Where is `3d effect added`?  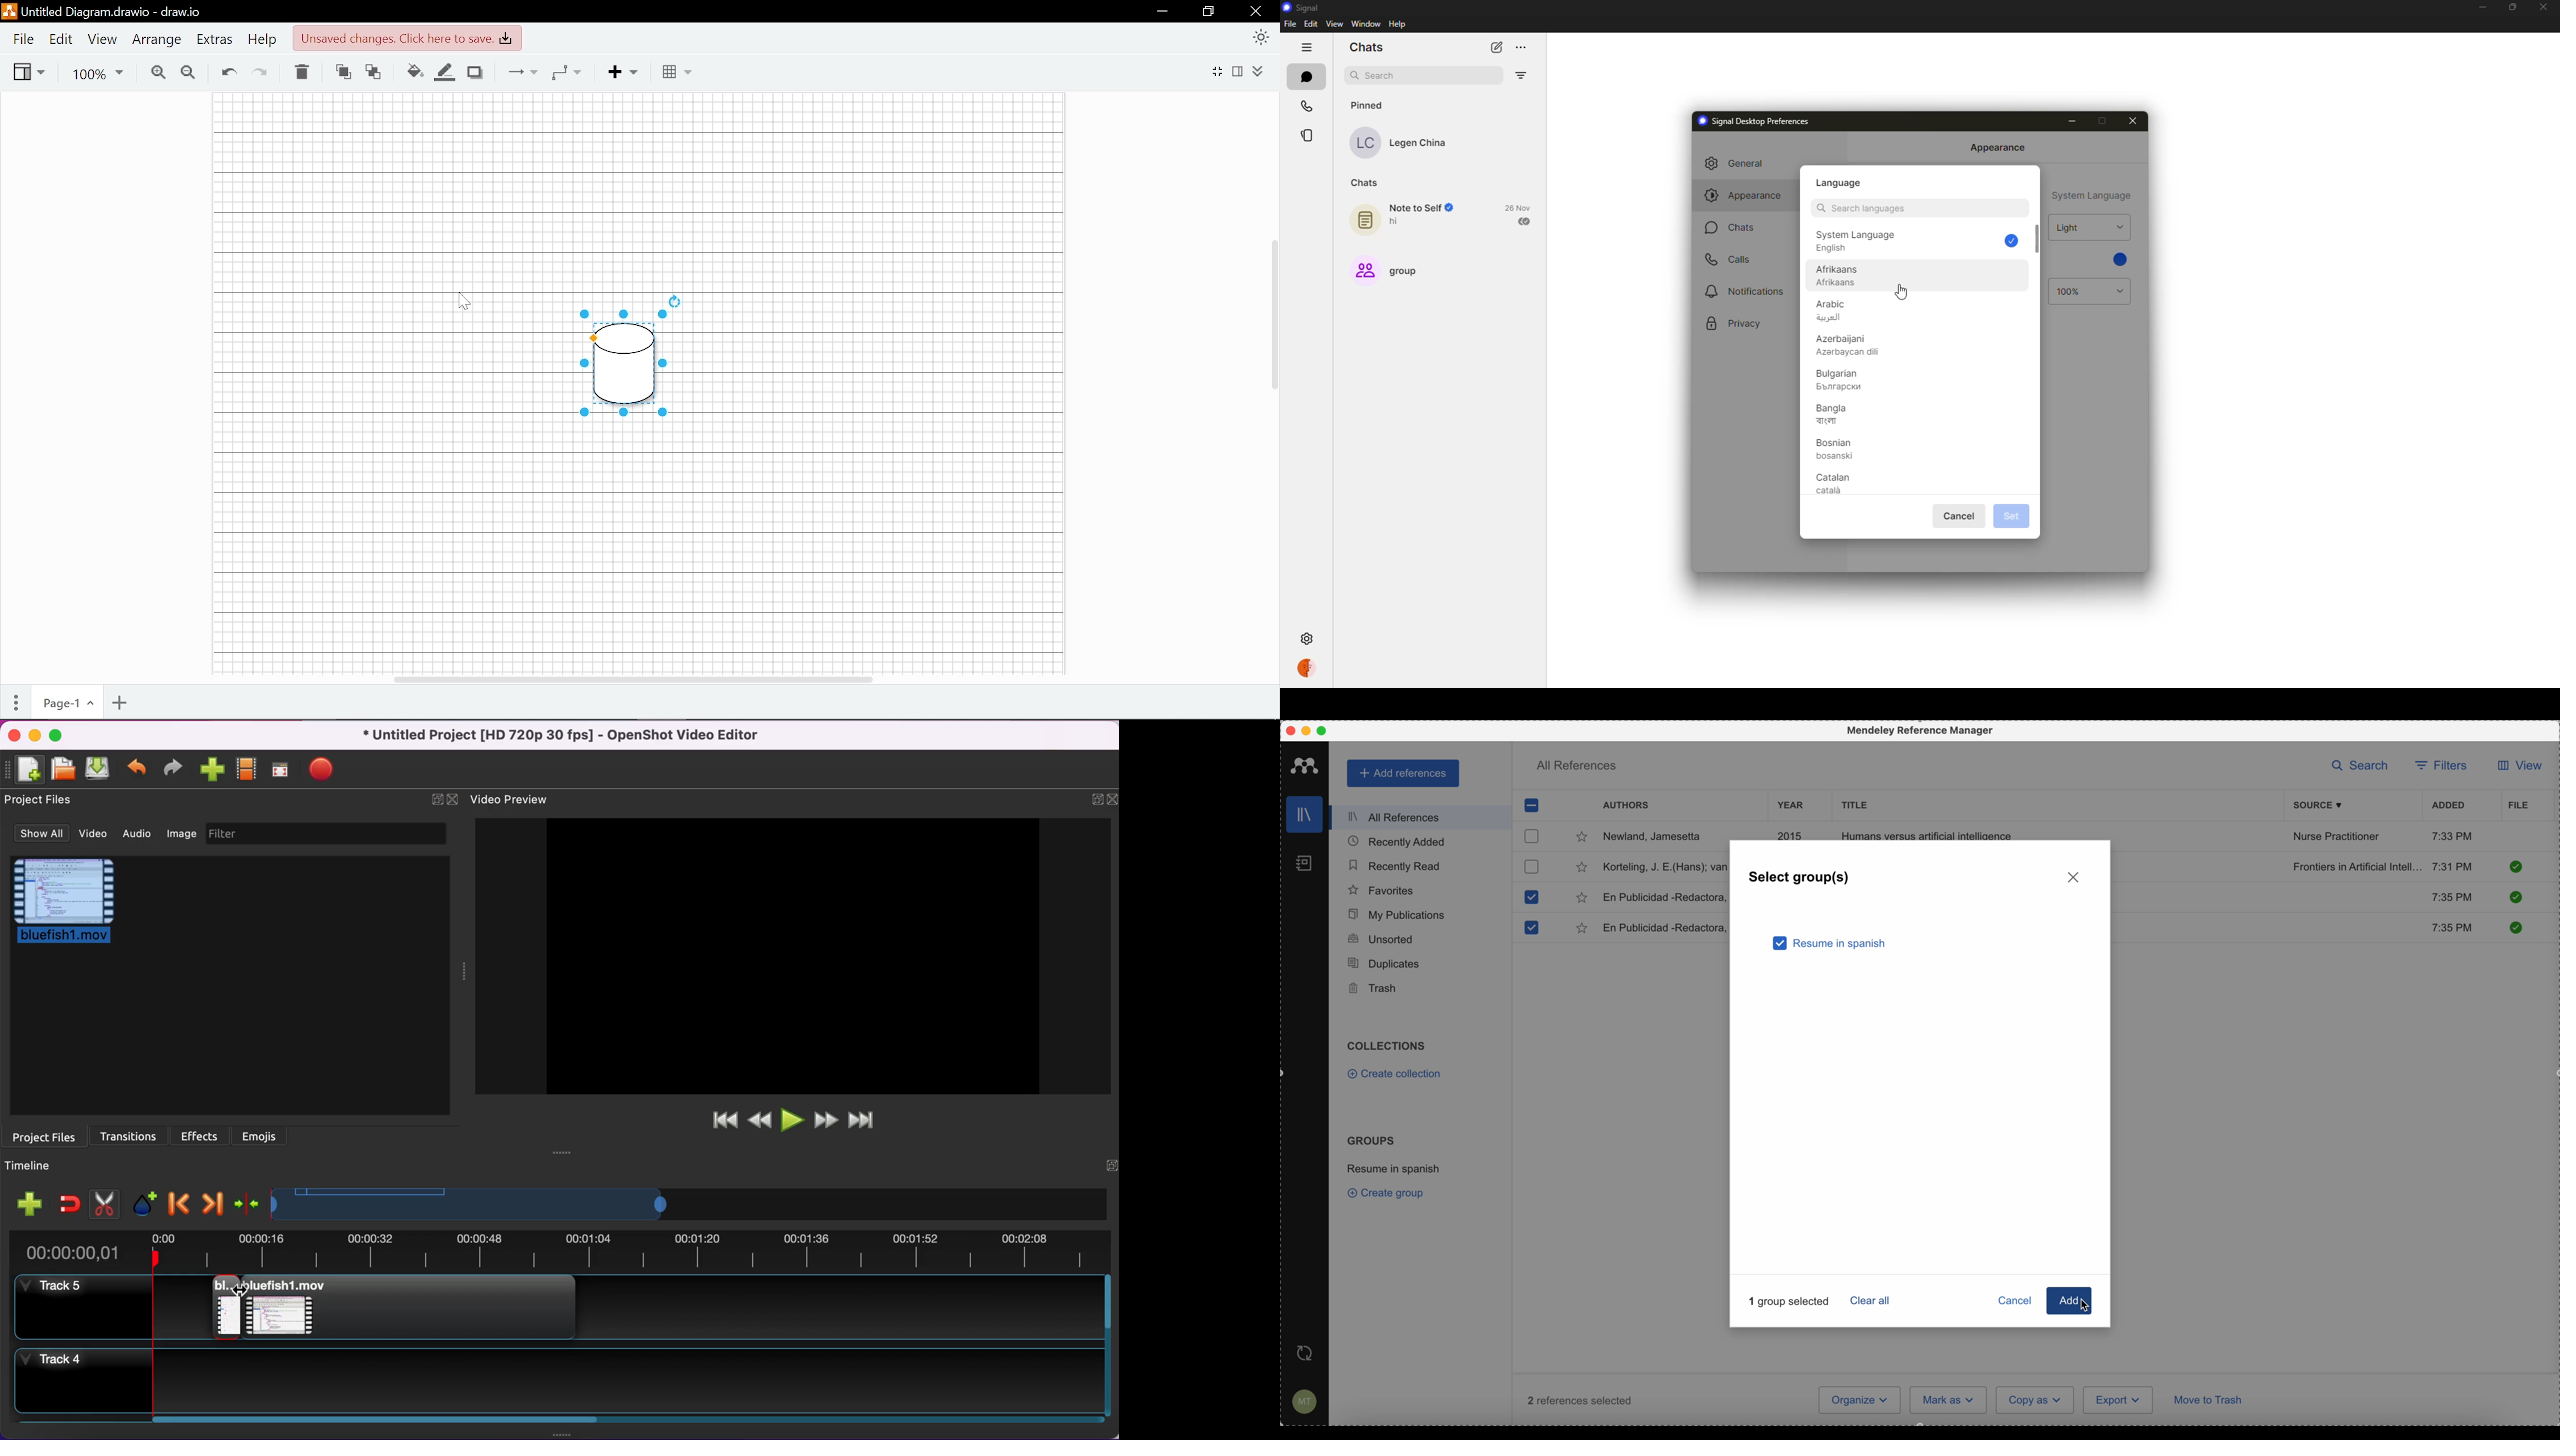 3d effect added is located at coordinates (623, 356).